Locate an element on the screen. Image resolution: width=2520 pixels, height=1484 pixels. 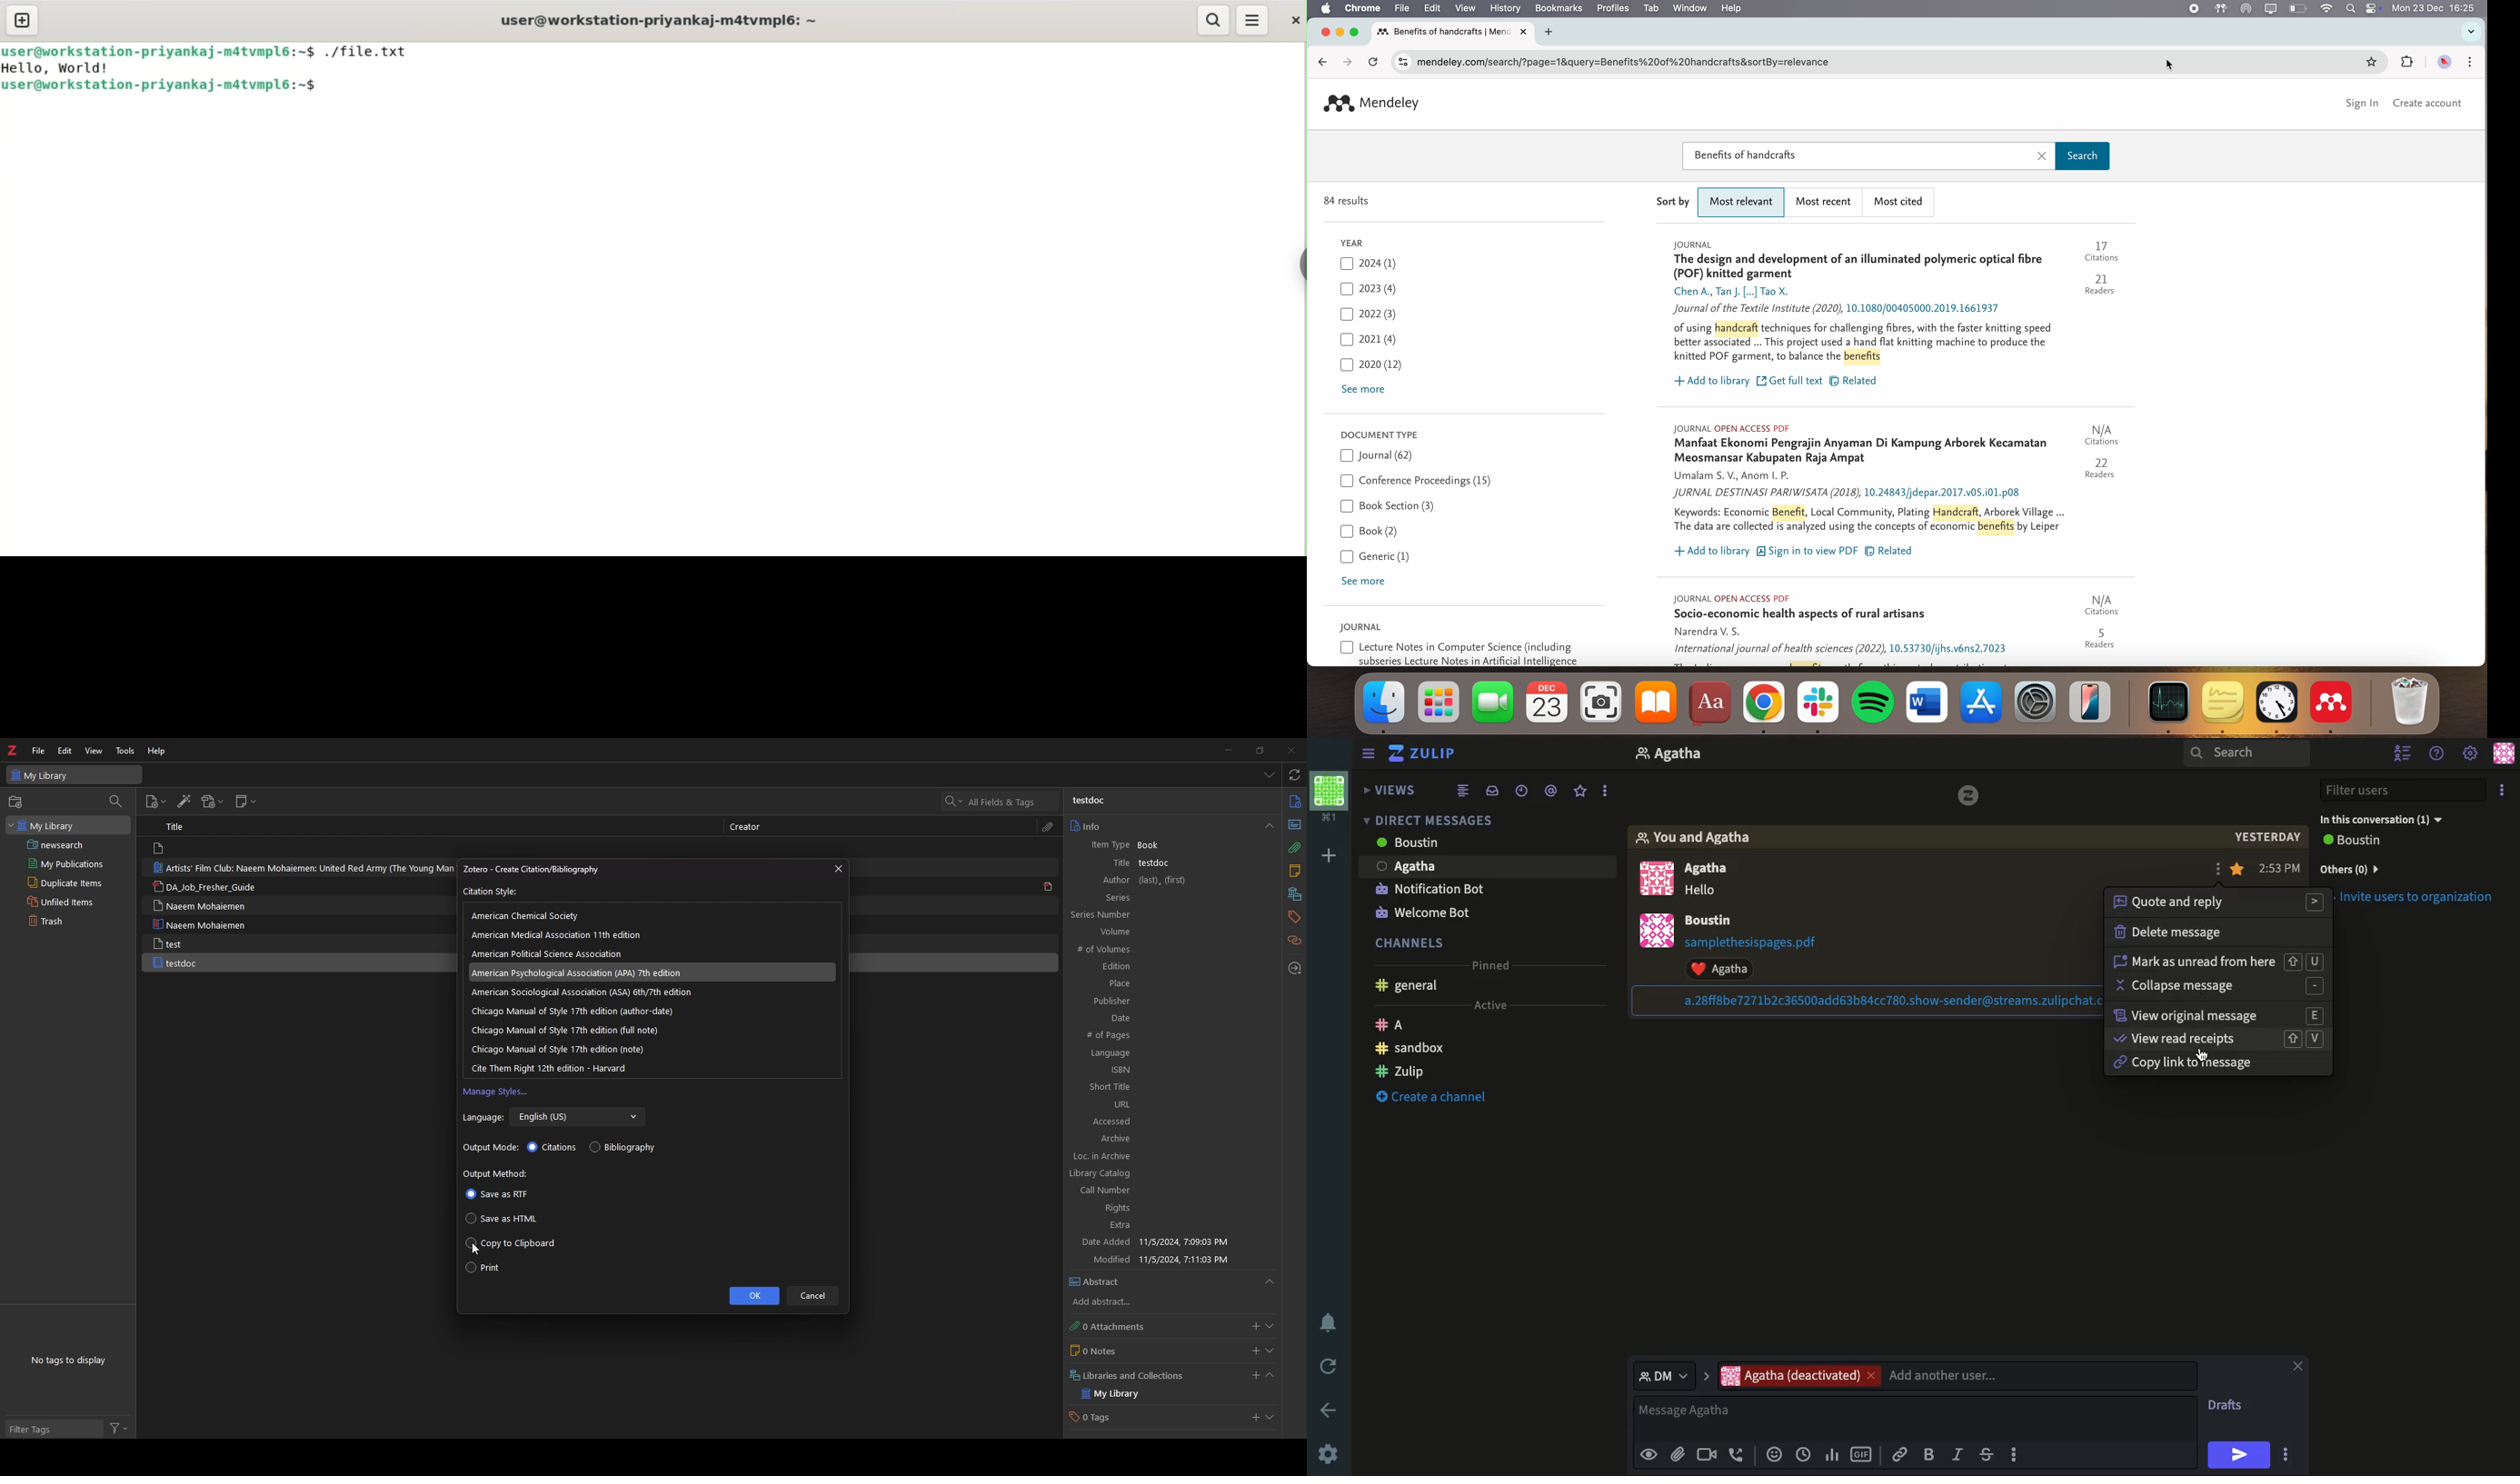
Zulip is located at coordinates (1425, 755).